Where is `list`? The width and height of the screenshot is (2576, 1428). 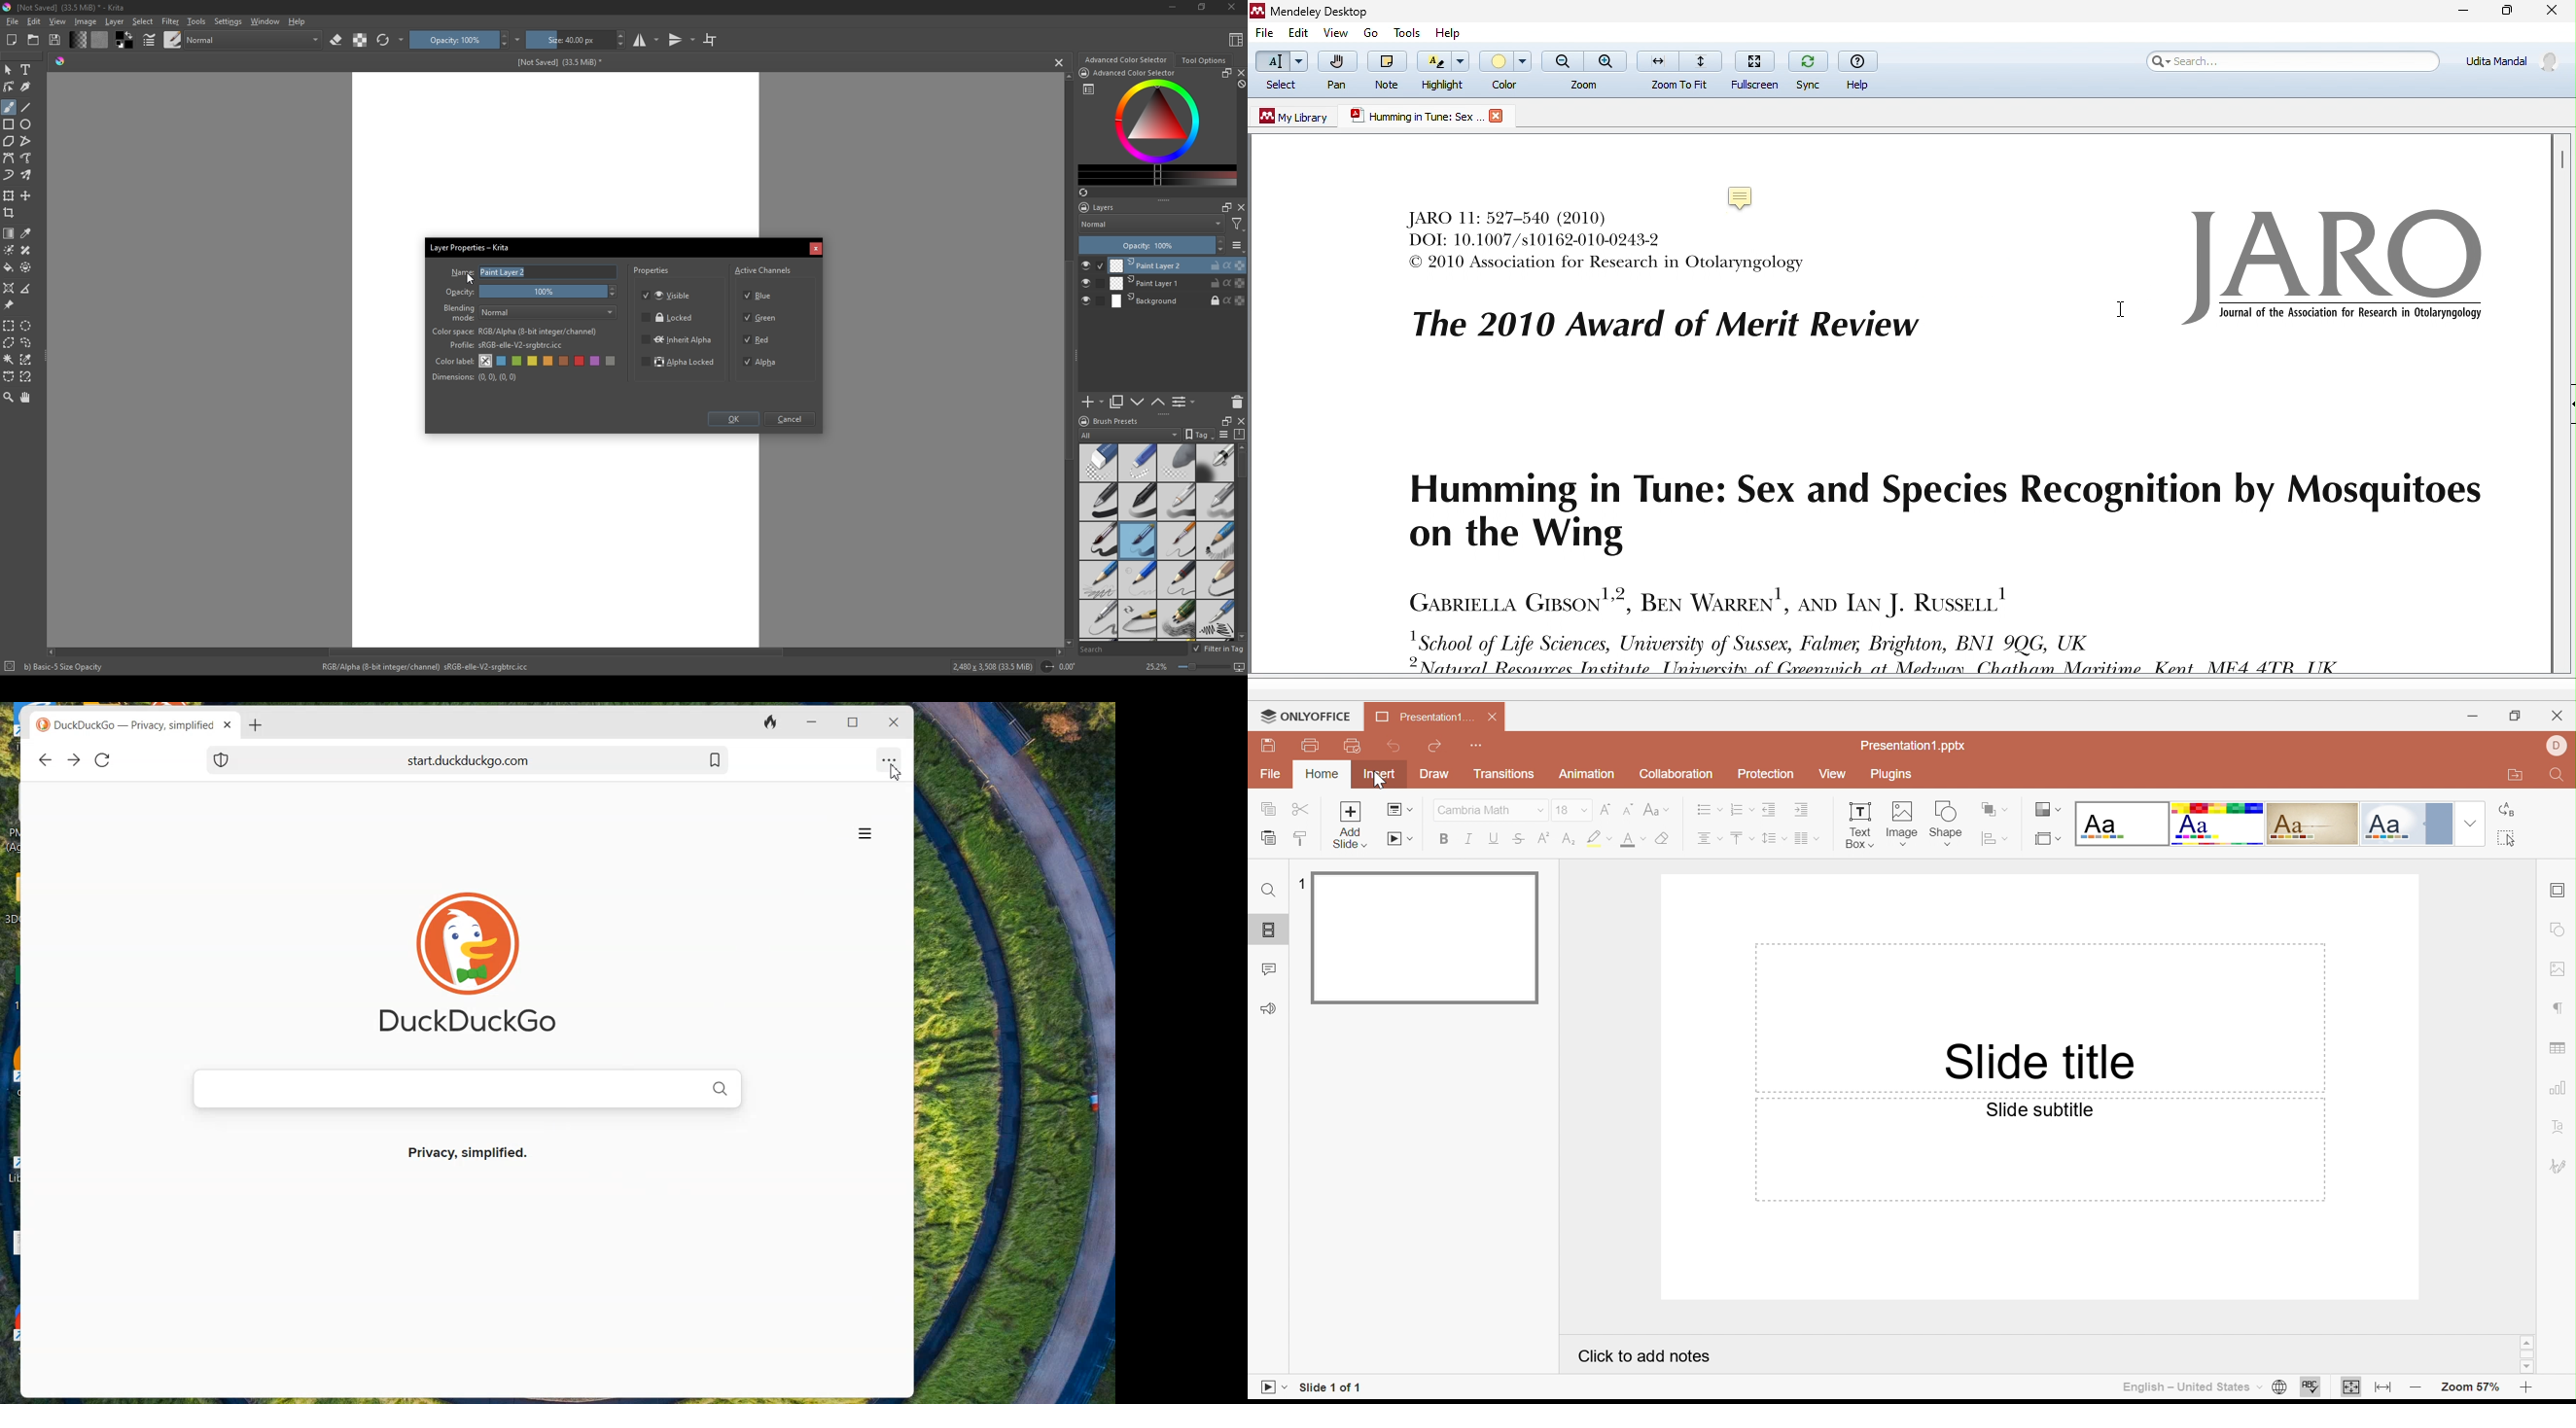 list is located at coordinates (1223, 434).